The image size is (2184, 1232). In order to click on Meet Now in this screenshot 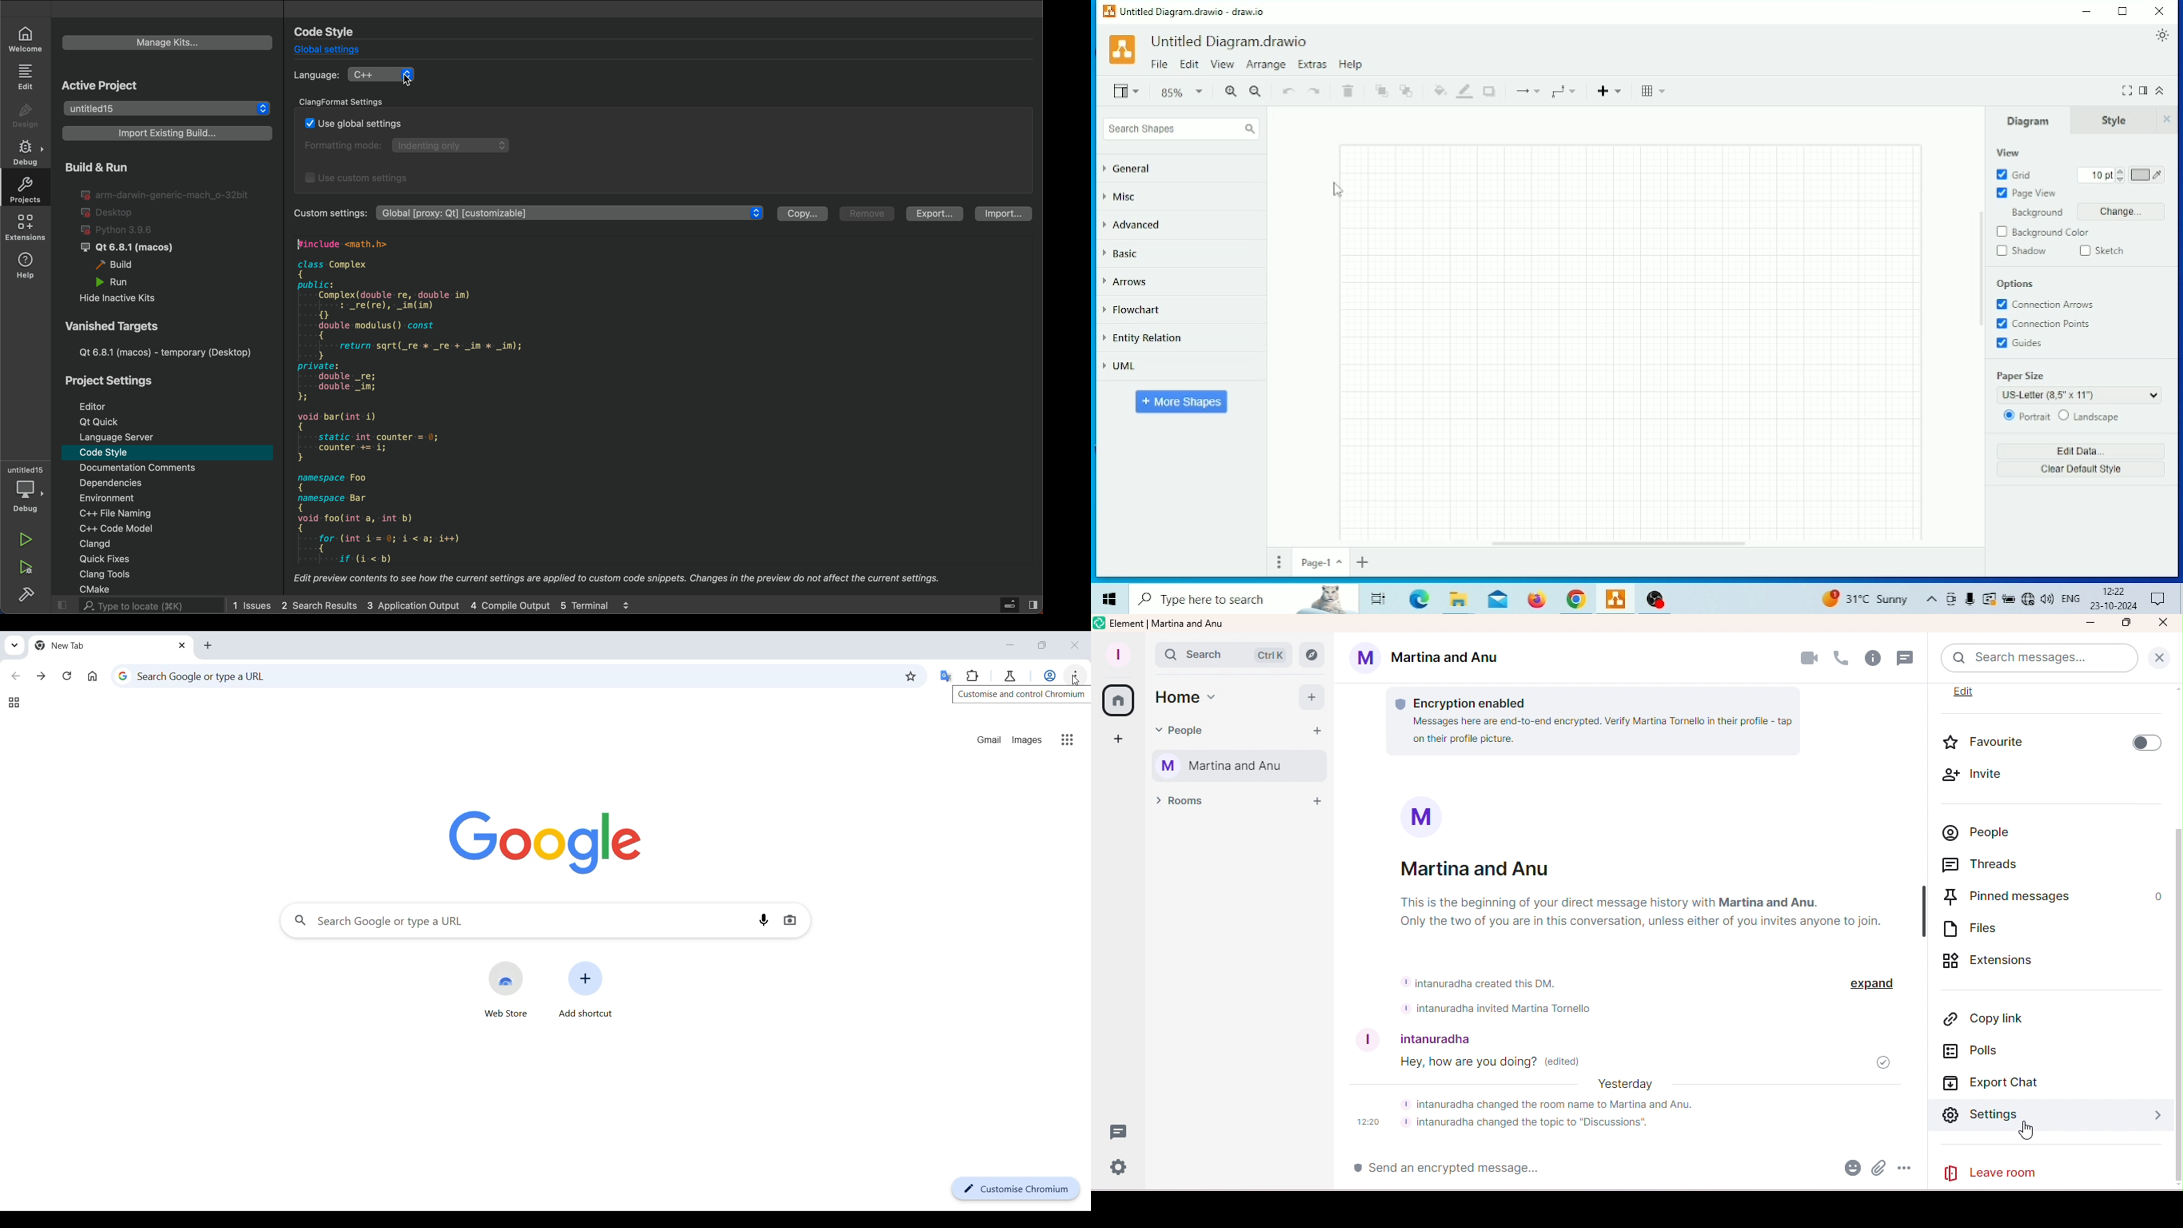, I will do `click(1950, 599)`.